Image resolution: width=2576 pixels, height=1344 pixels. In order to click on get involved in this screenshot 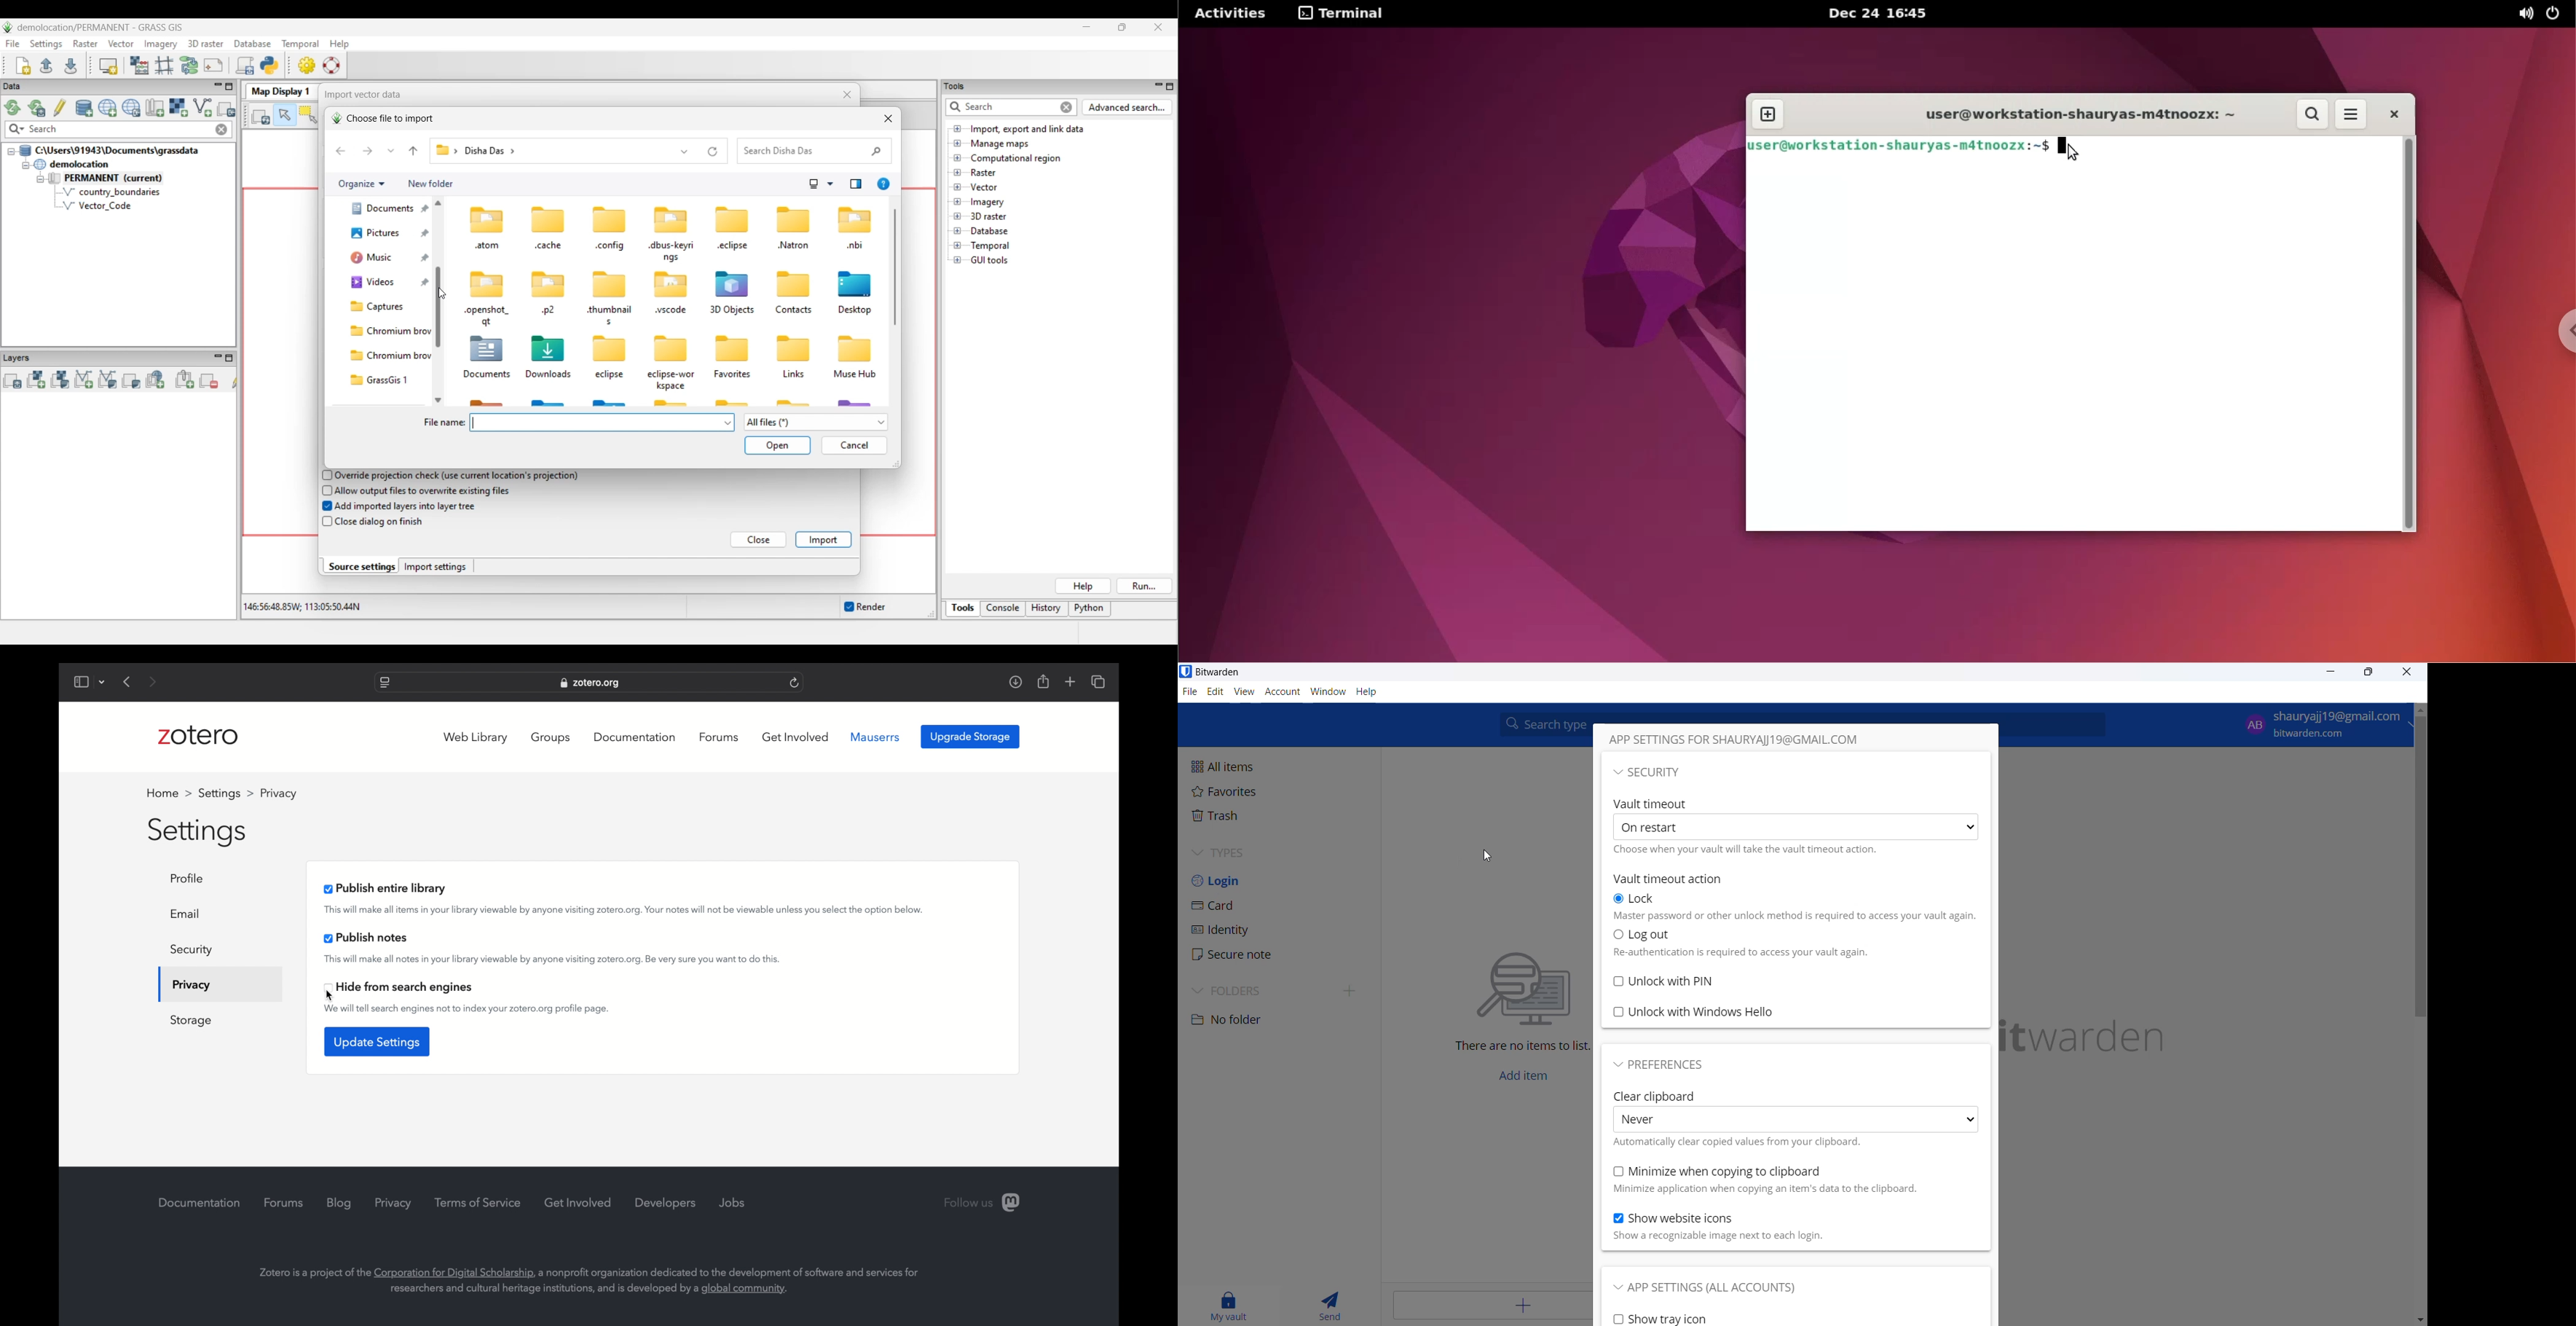, I will do `click(796, 737)`.